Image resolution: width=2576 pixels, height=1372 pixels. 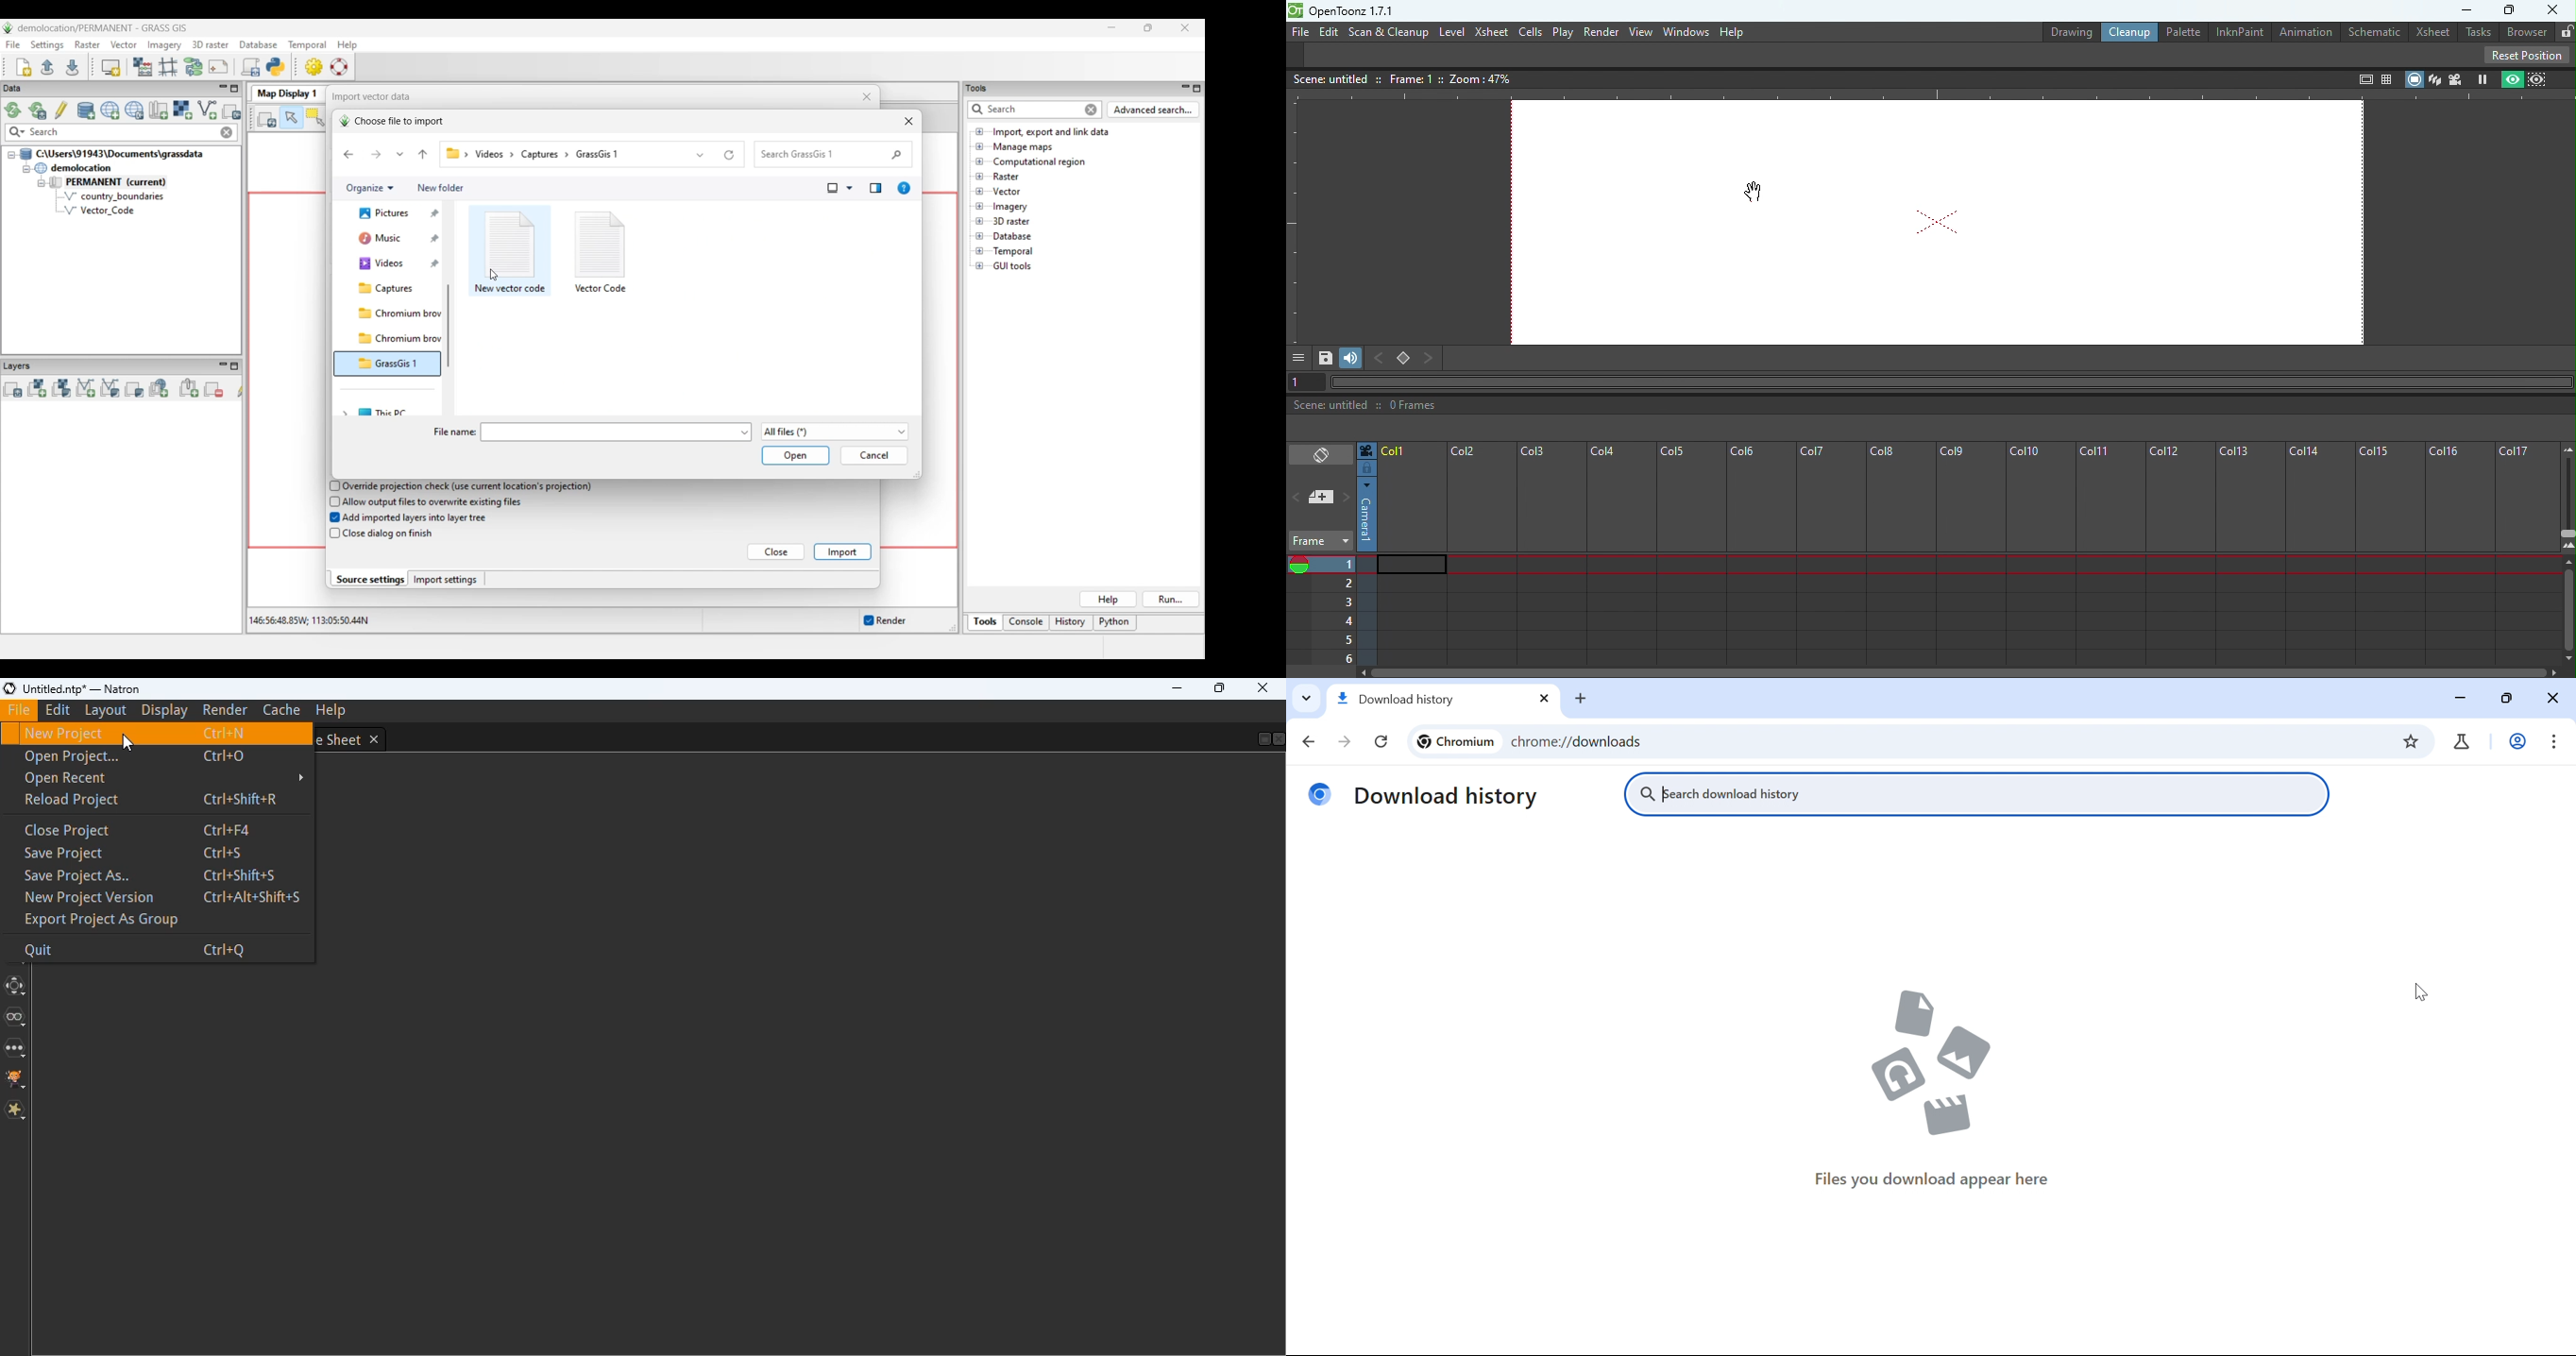 What do you see at coordinates (162, 854) in the screenshot?
I see `save project` at bounding box center [162, 854].